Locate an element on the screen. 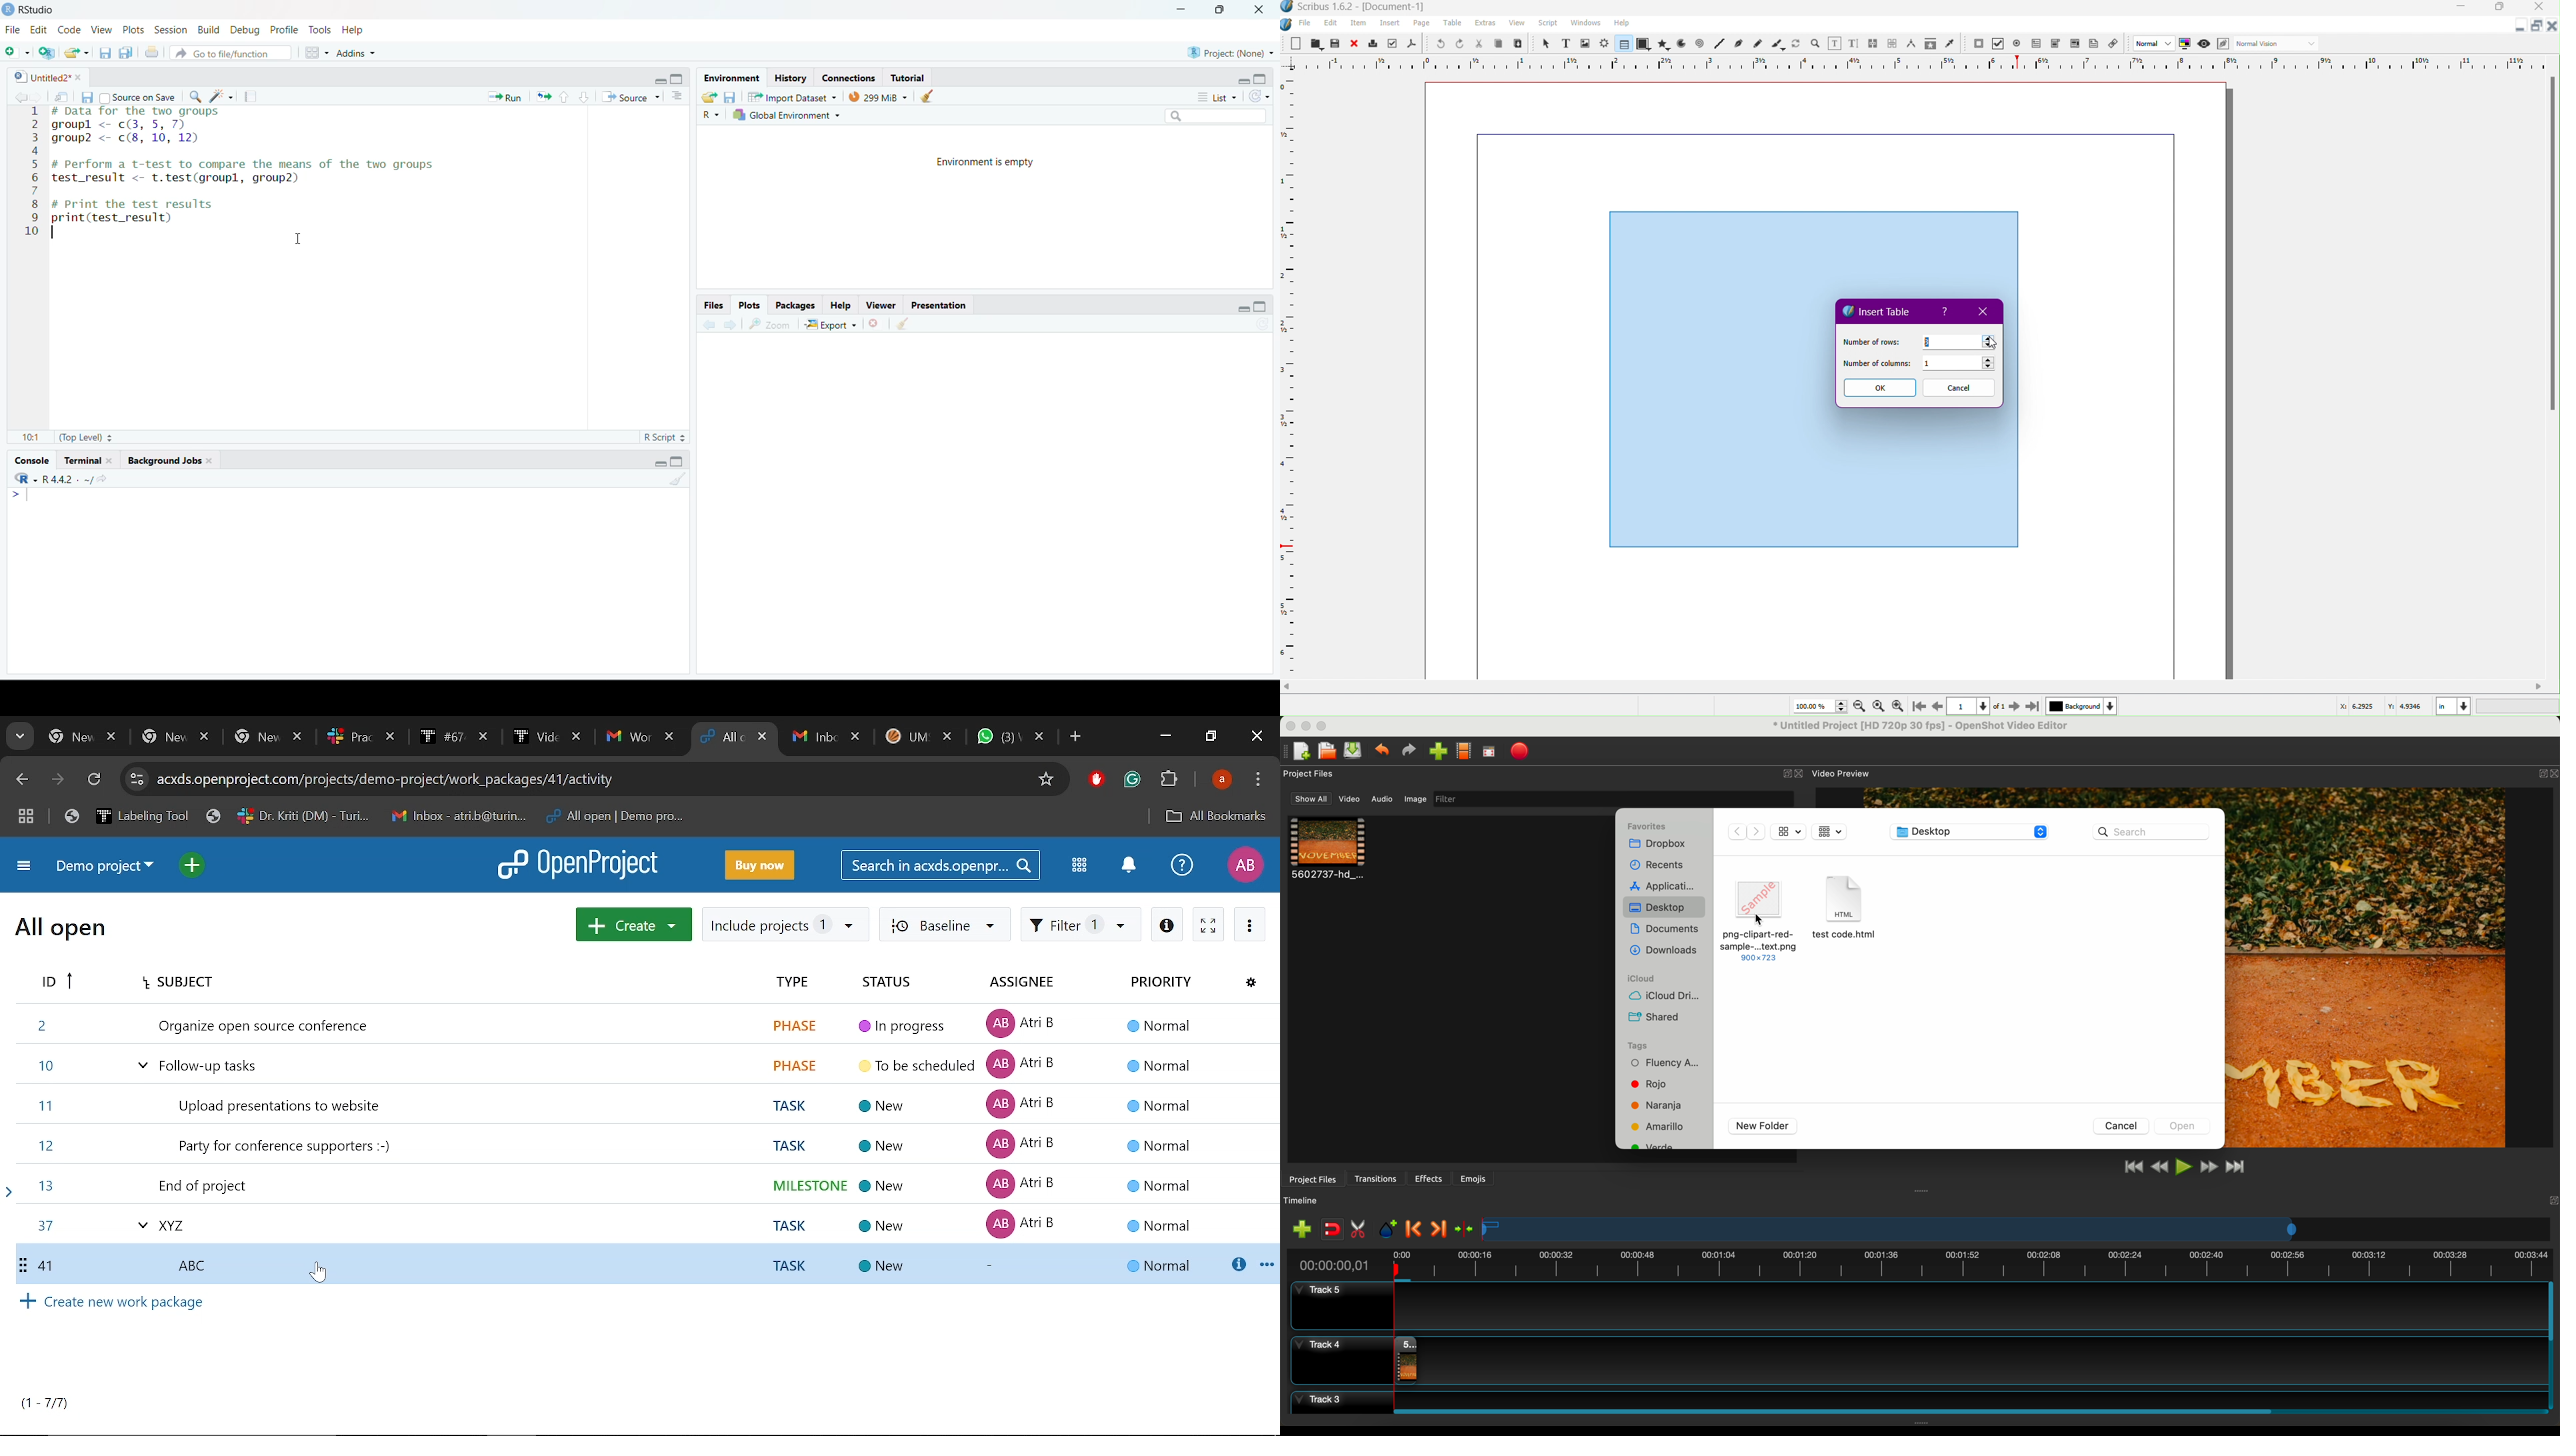 The image size is (2576, 1456). Image Preview Quality is located at coordinates (2154, 43).